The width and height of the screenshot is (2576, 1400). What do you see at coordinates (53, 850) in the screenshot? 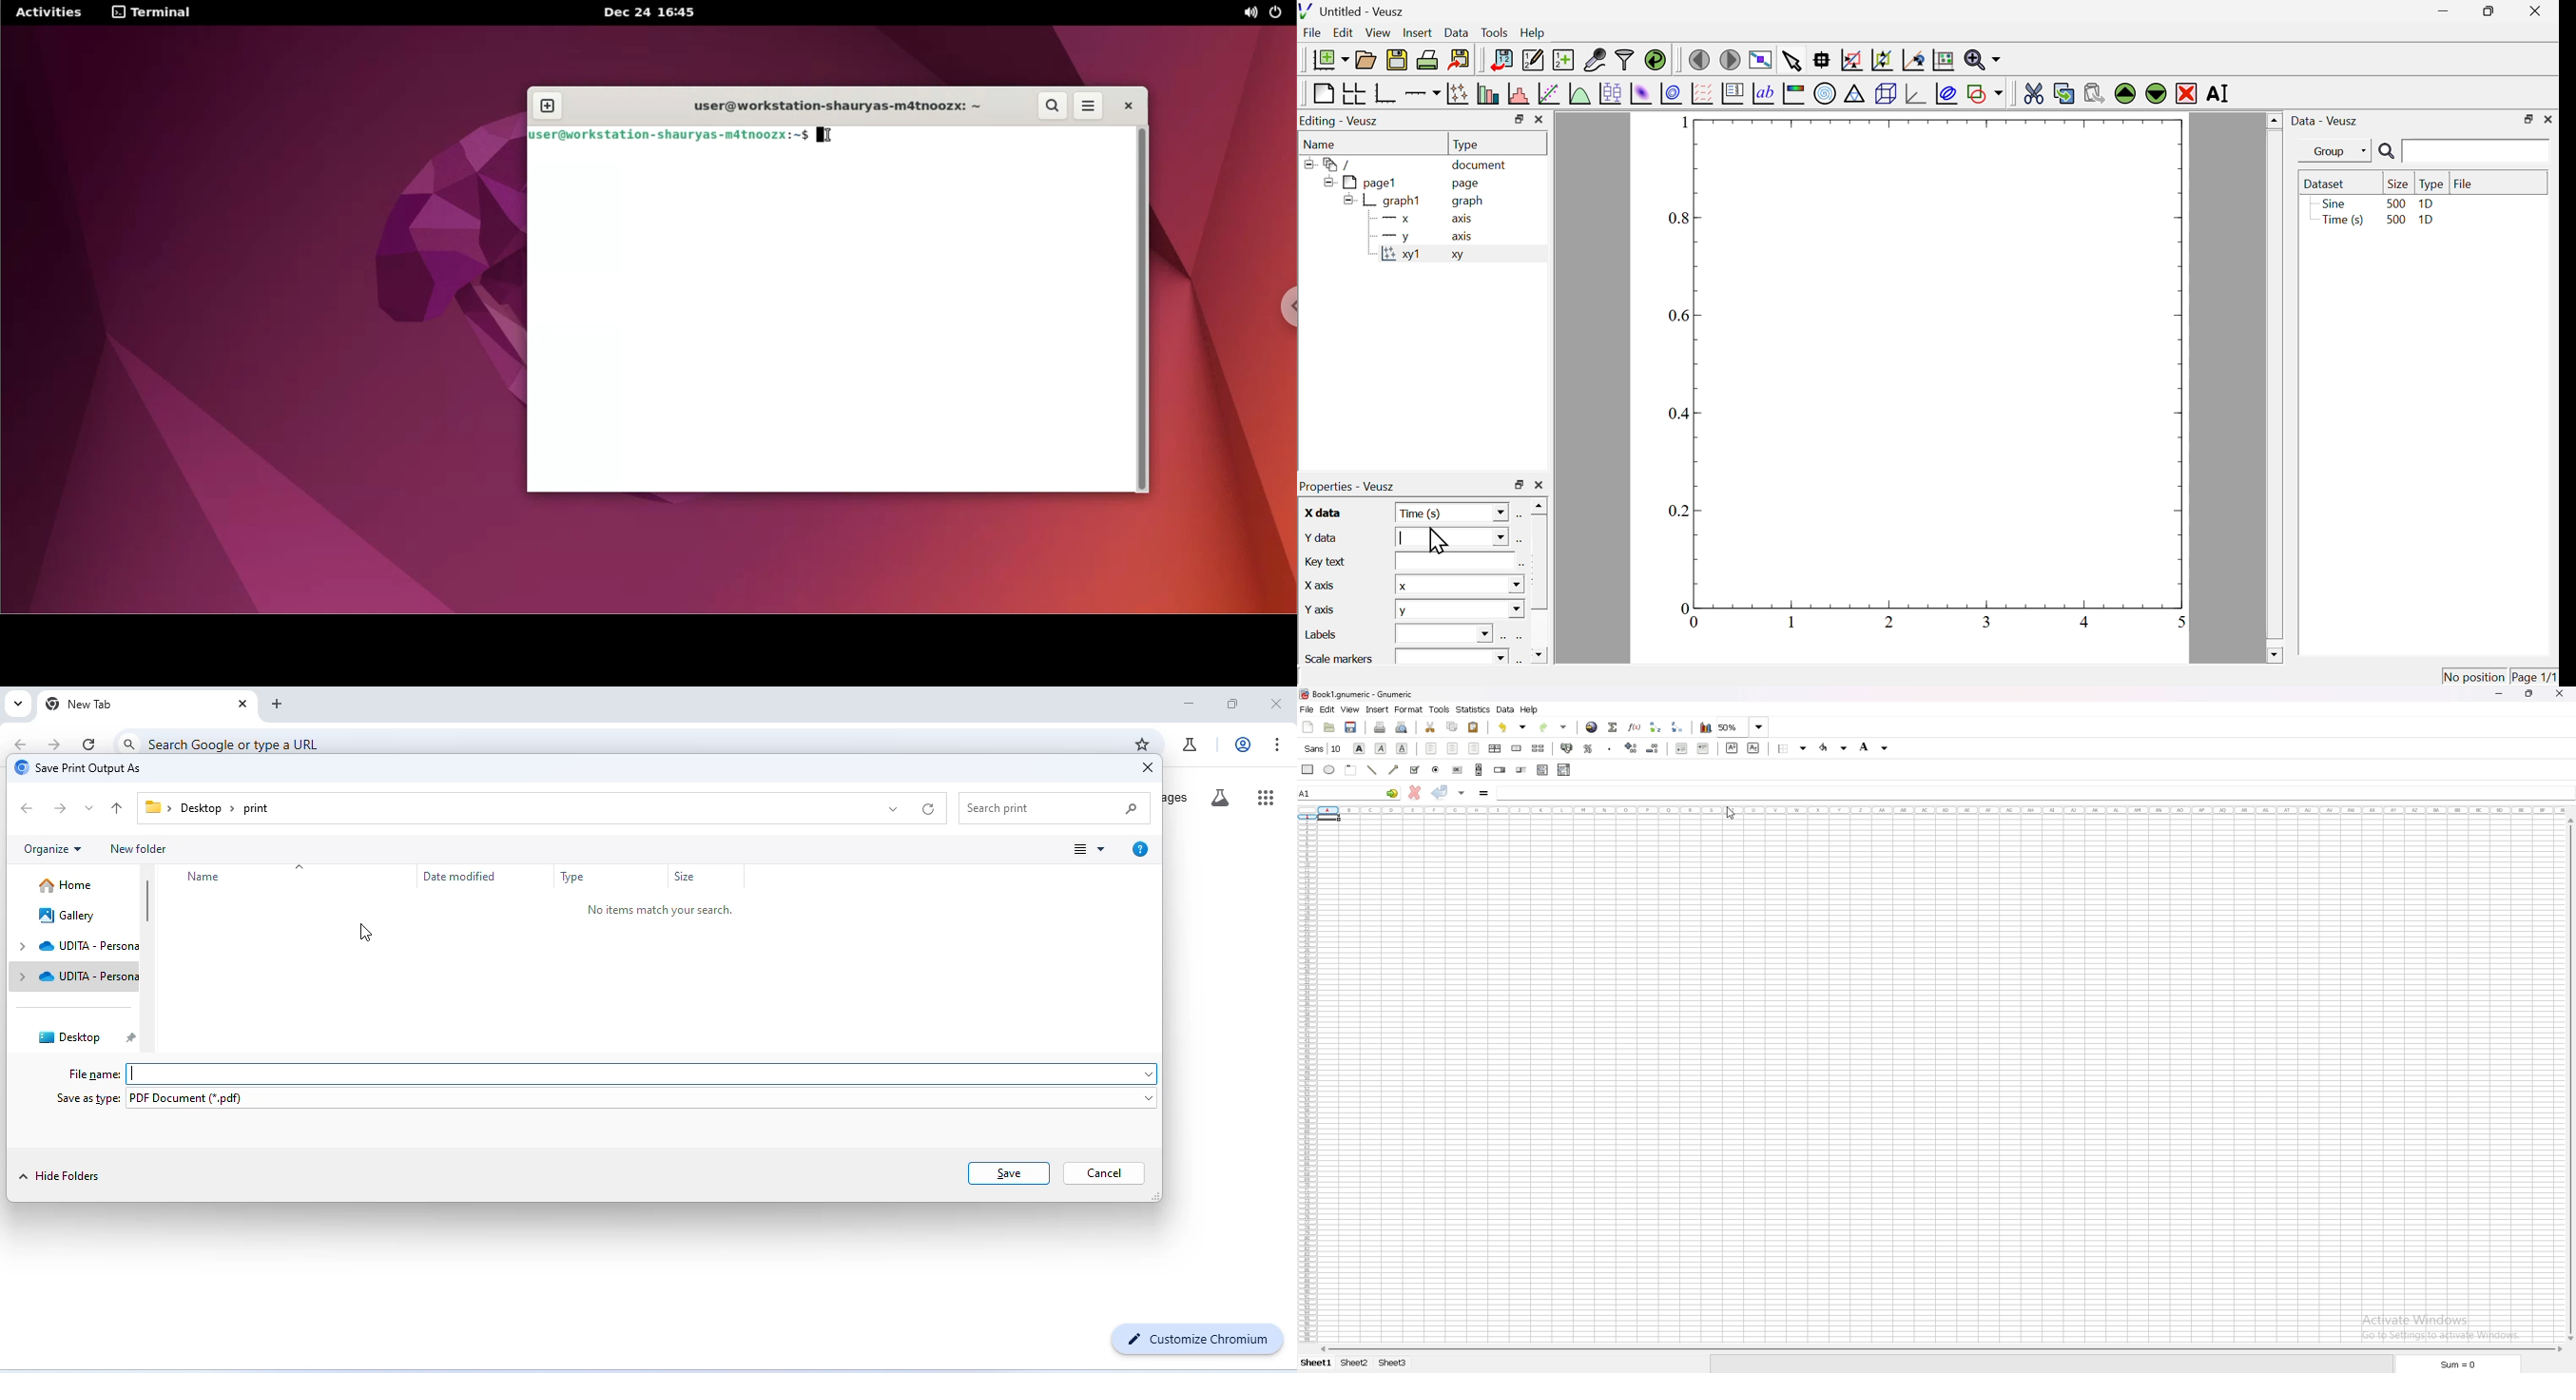
I see `organize` at bounding box center [53, 850].